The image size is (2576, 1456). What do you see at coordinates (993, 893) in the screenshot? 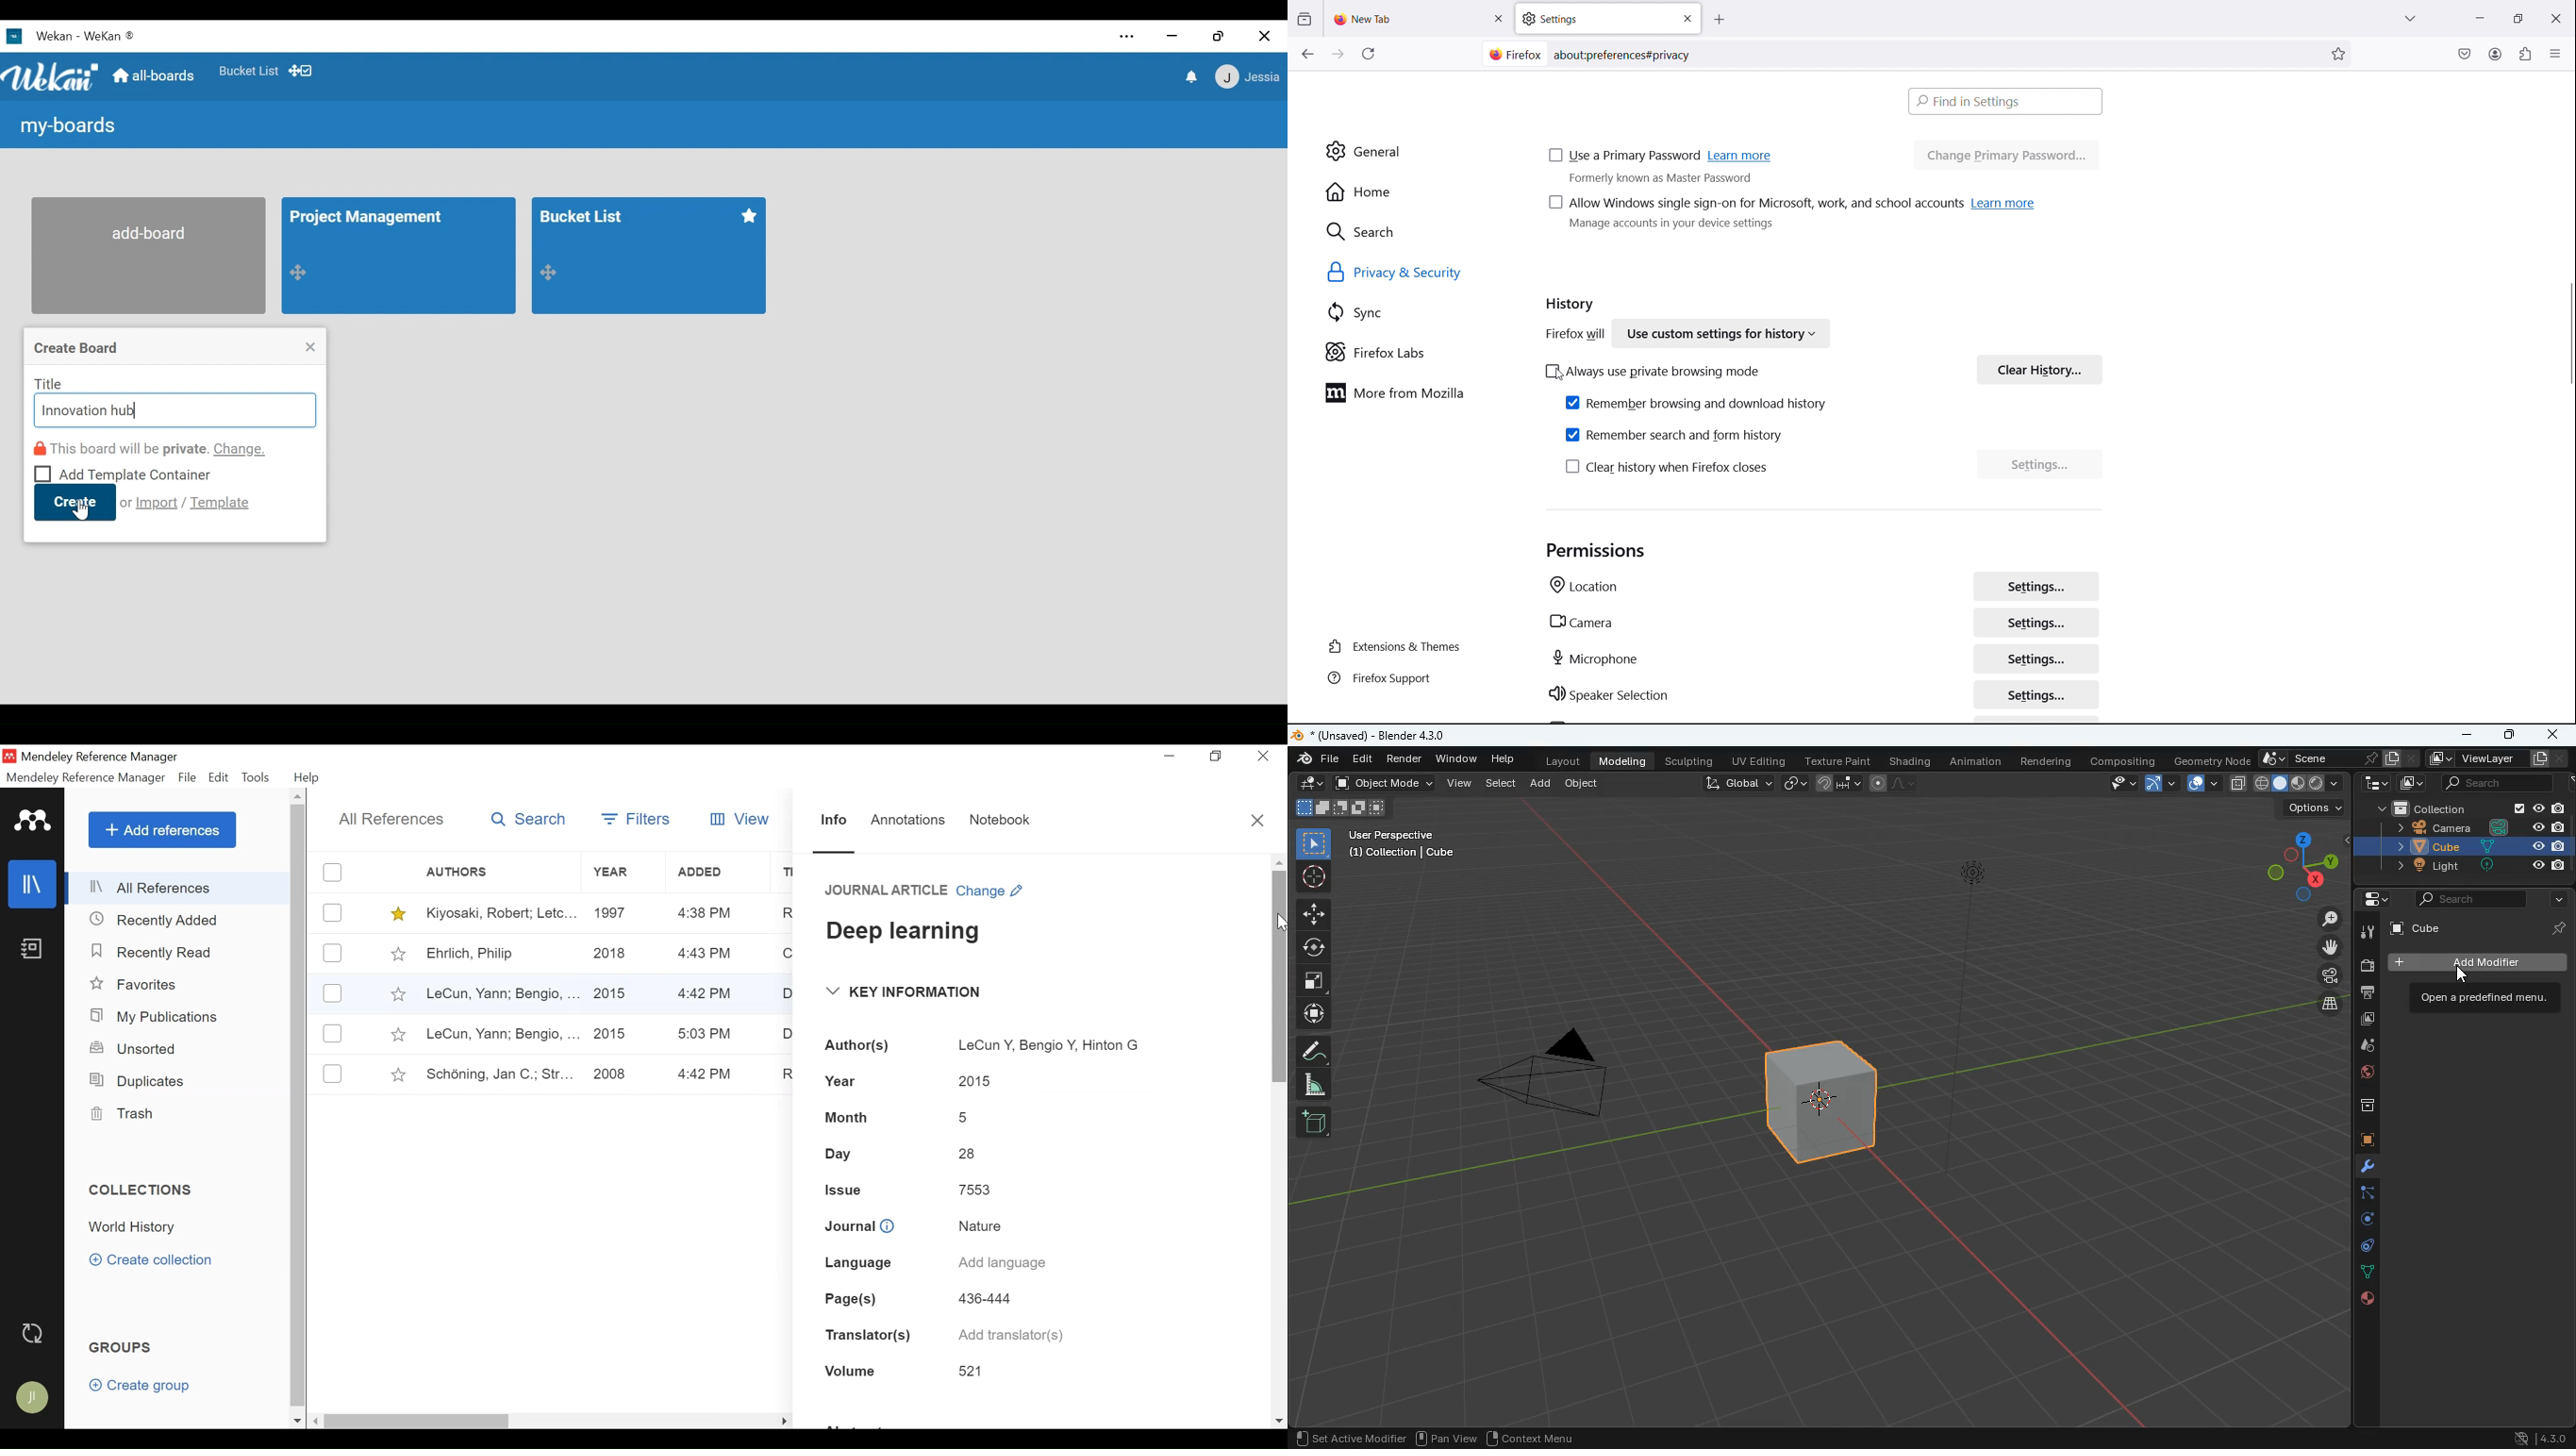
I see `Change` at bounding box center [993, 893].